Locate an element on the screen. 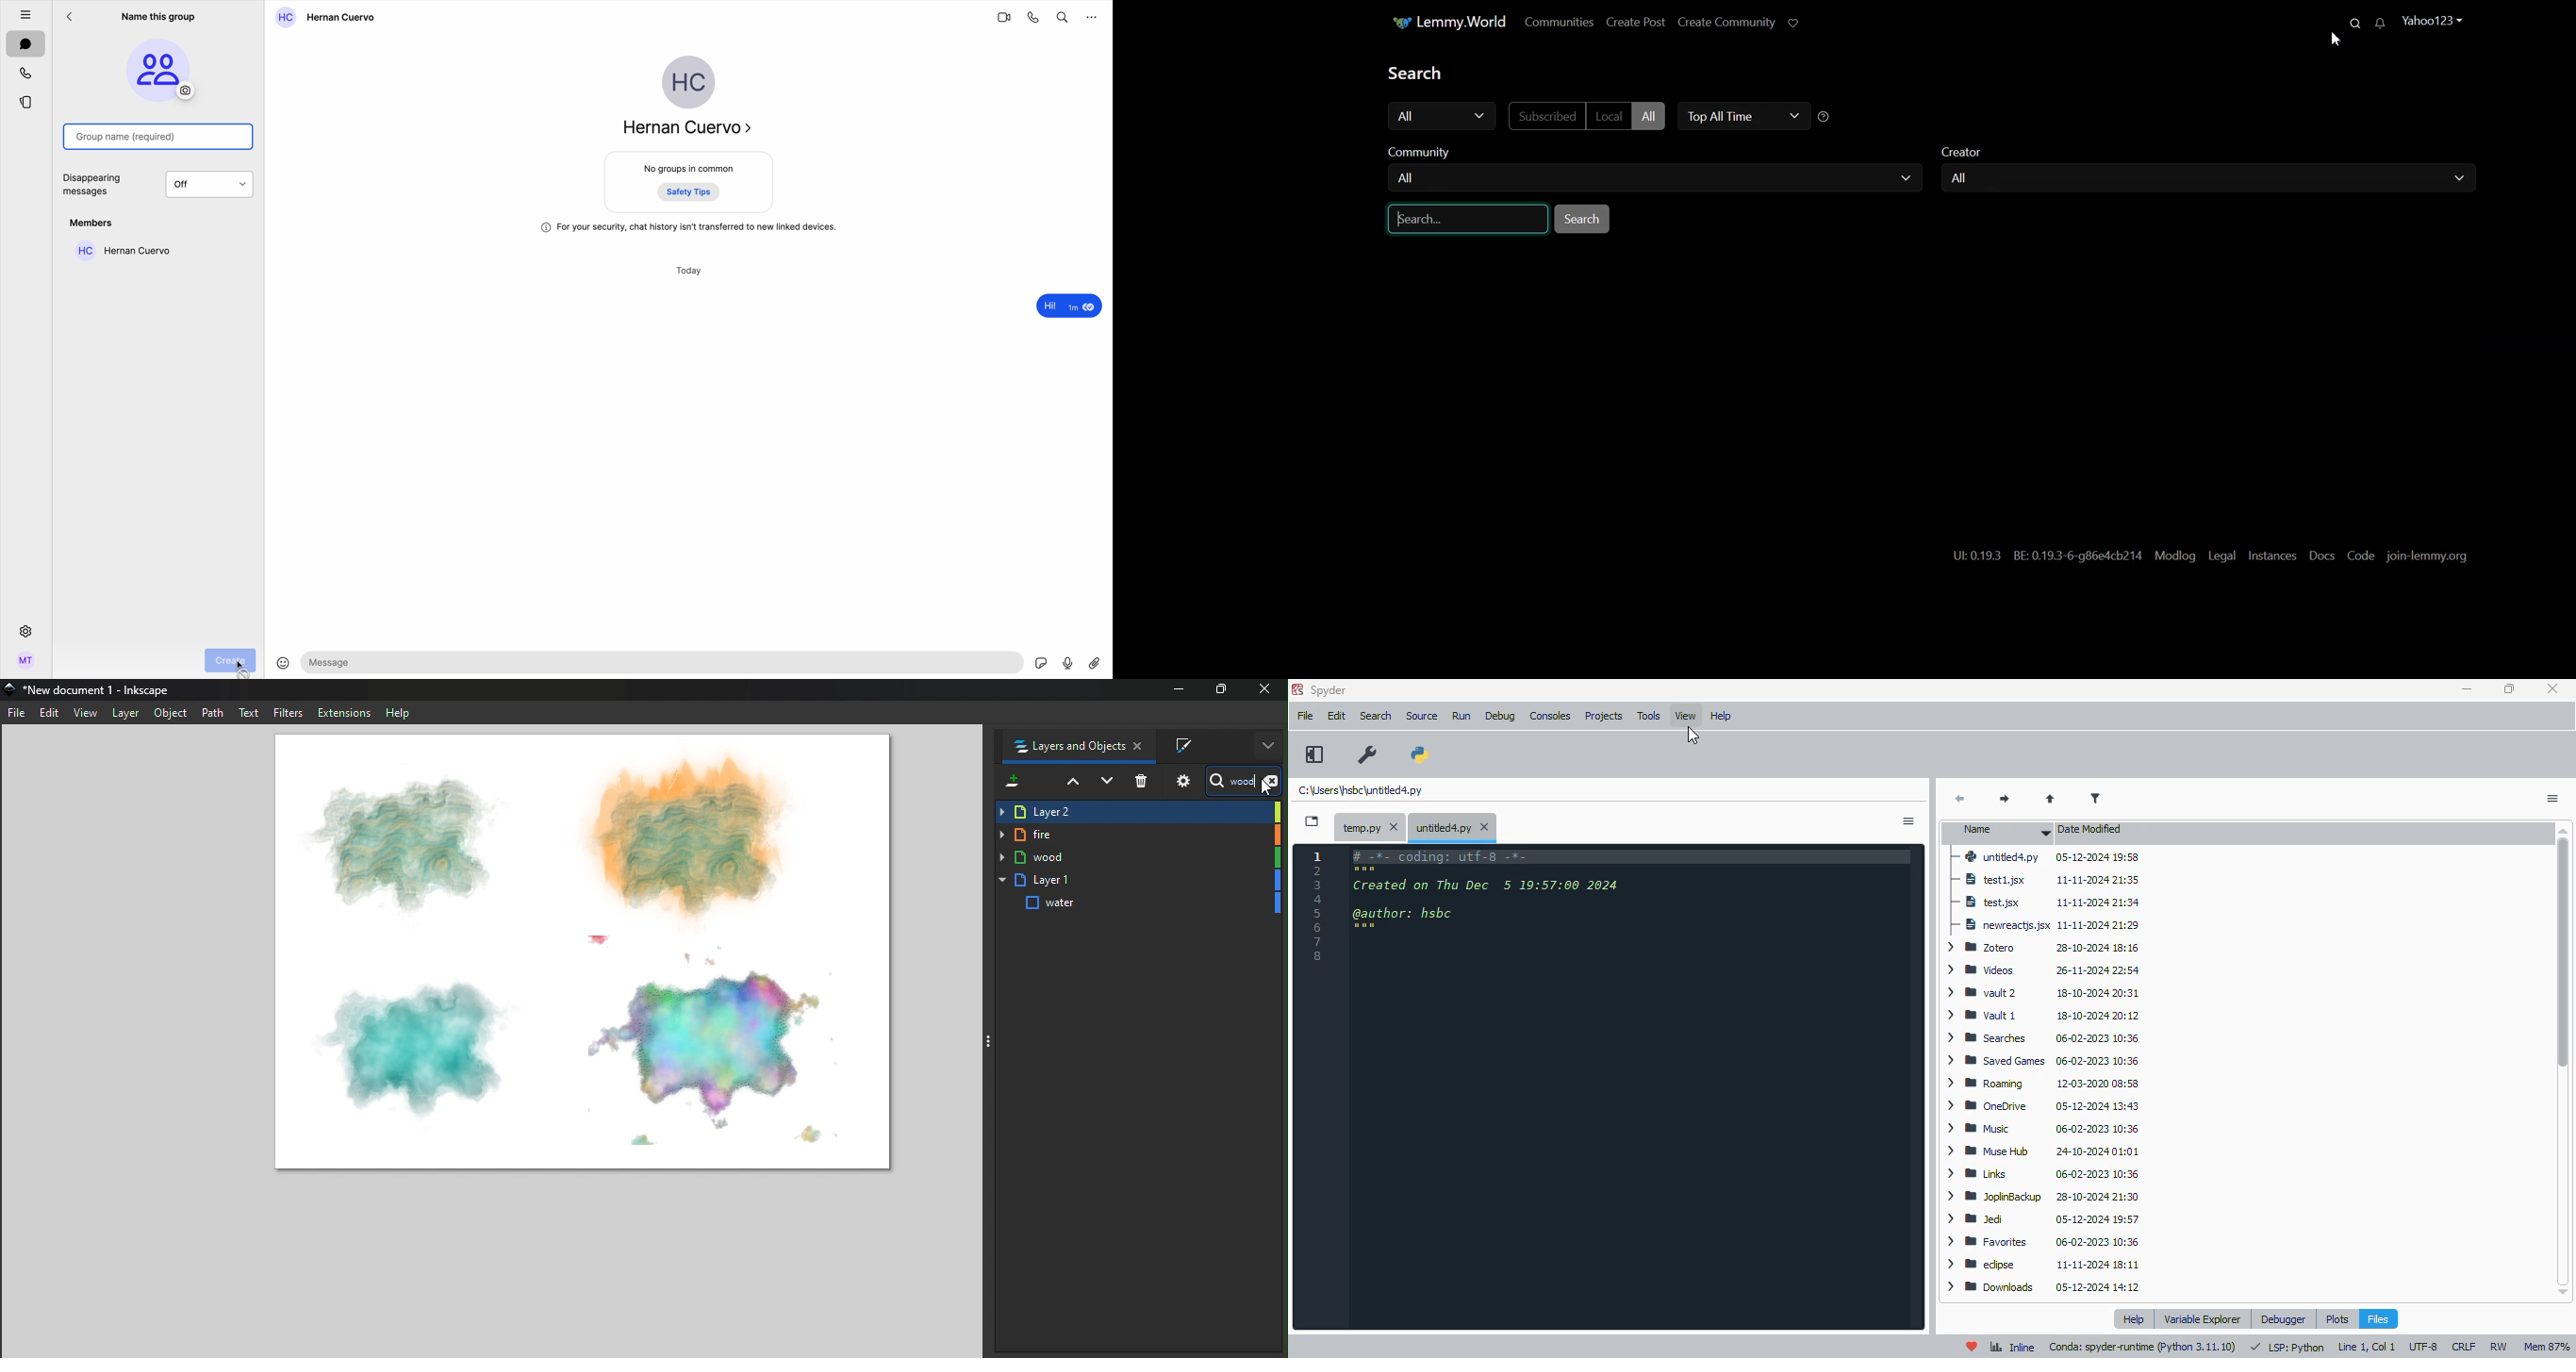  space to write is located at coordinates (664, 662).